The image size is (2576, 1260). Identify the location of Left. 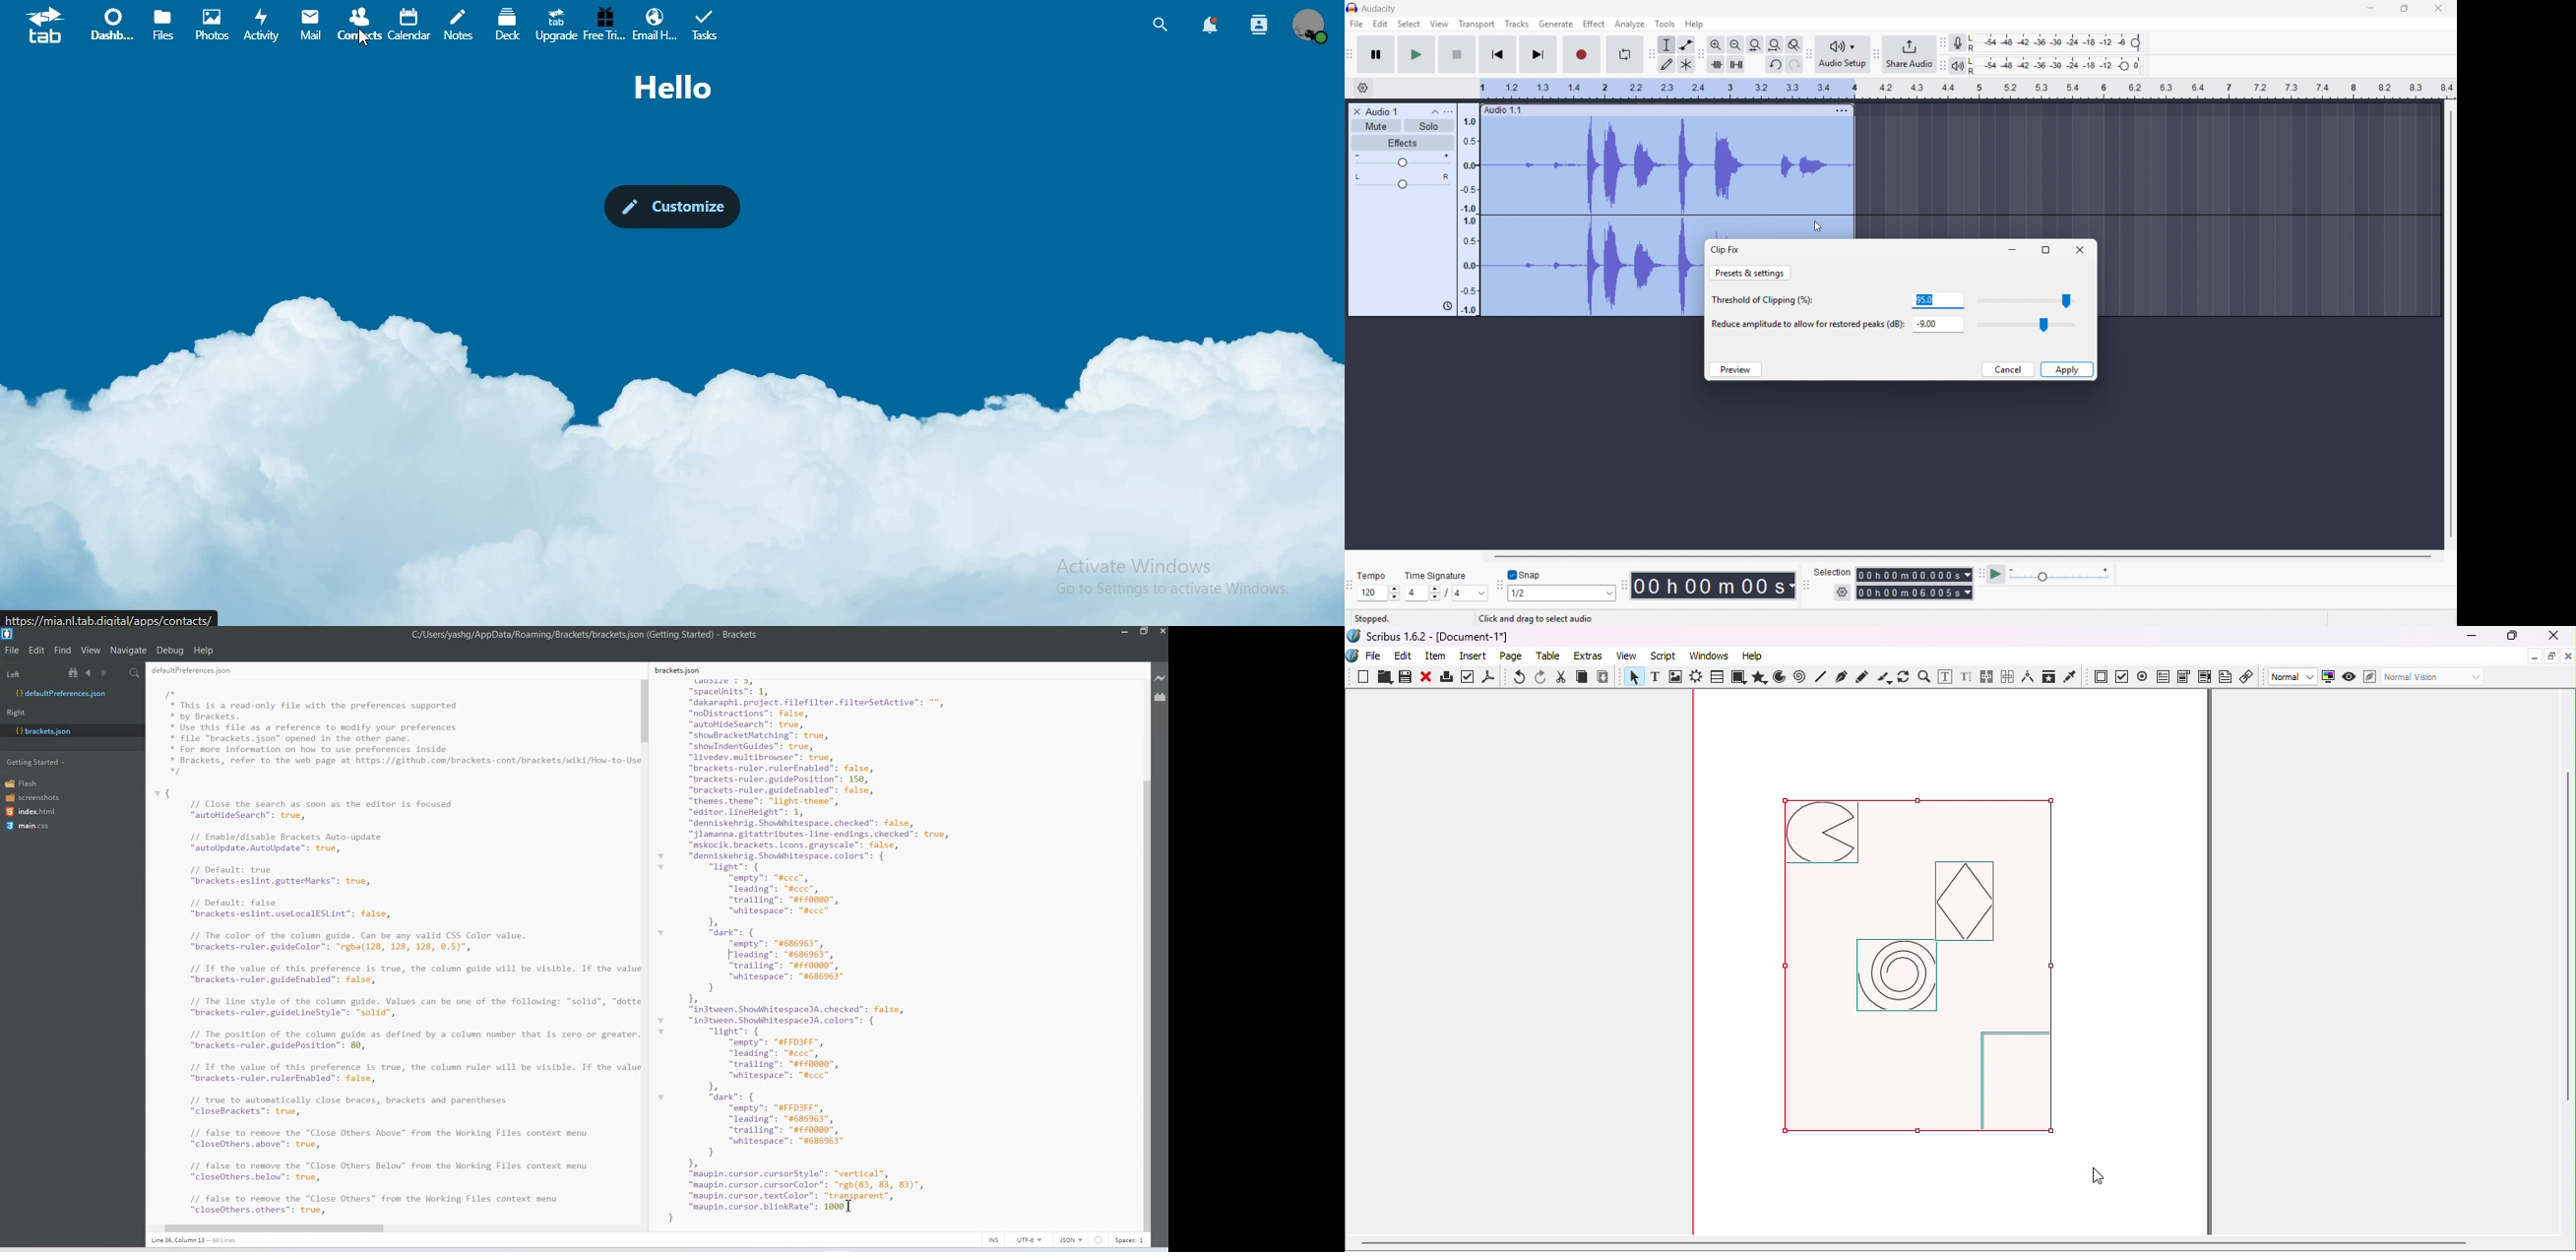
(13, 675).